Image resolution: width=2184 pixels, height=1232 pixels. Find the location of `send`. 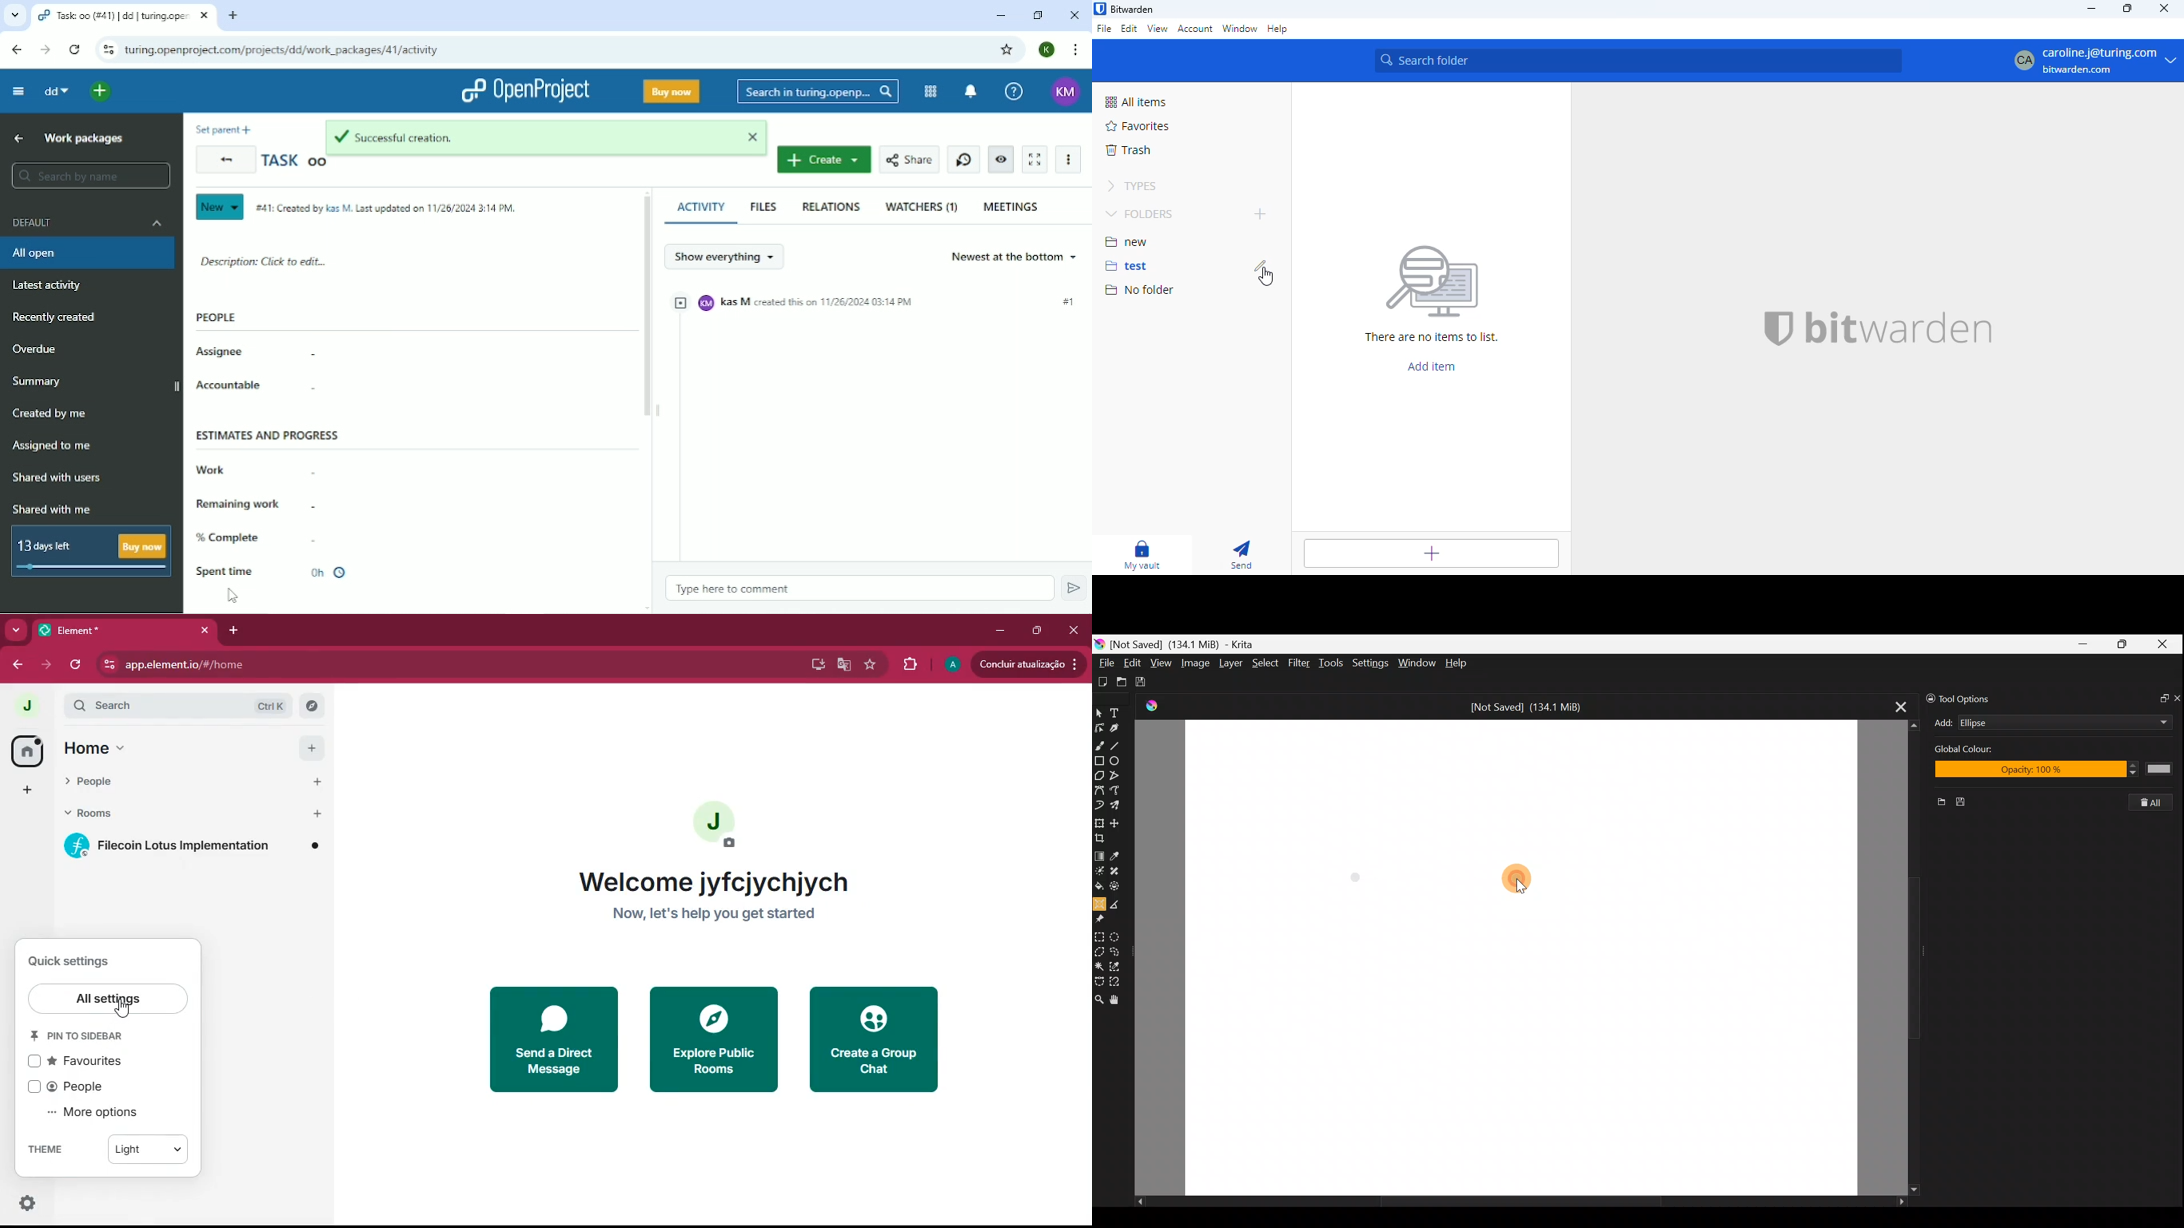

send is located at coordinates (1243, 556).